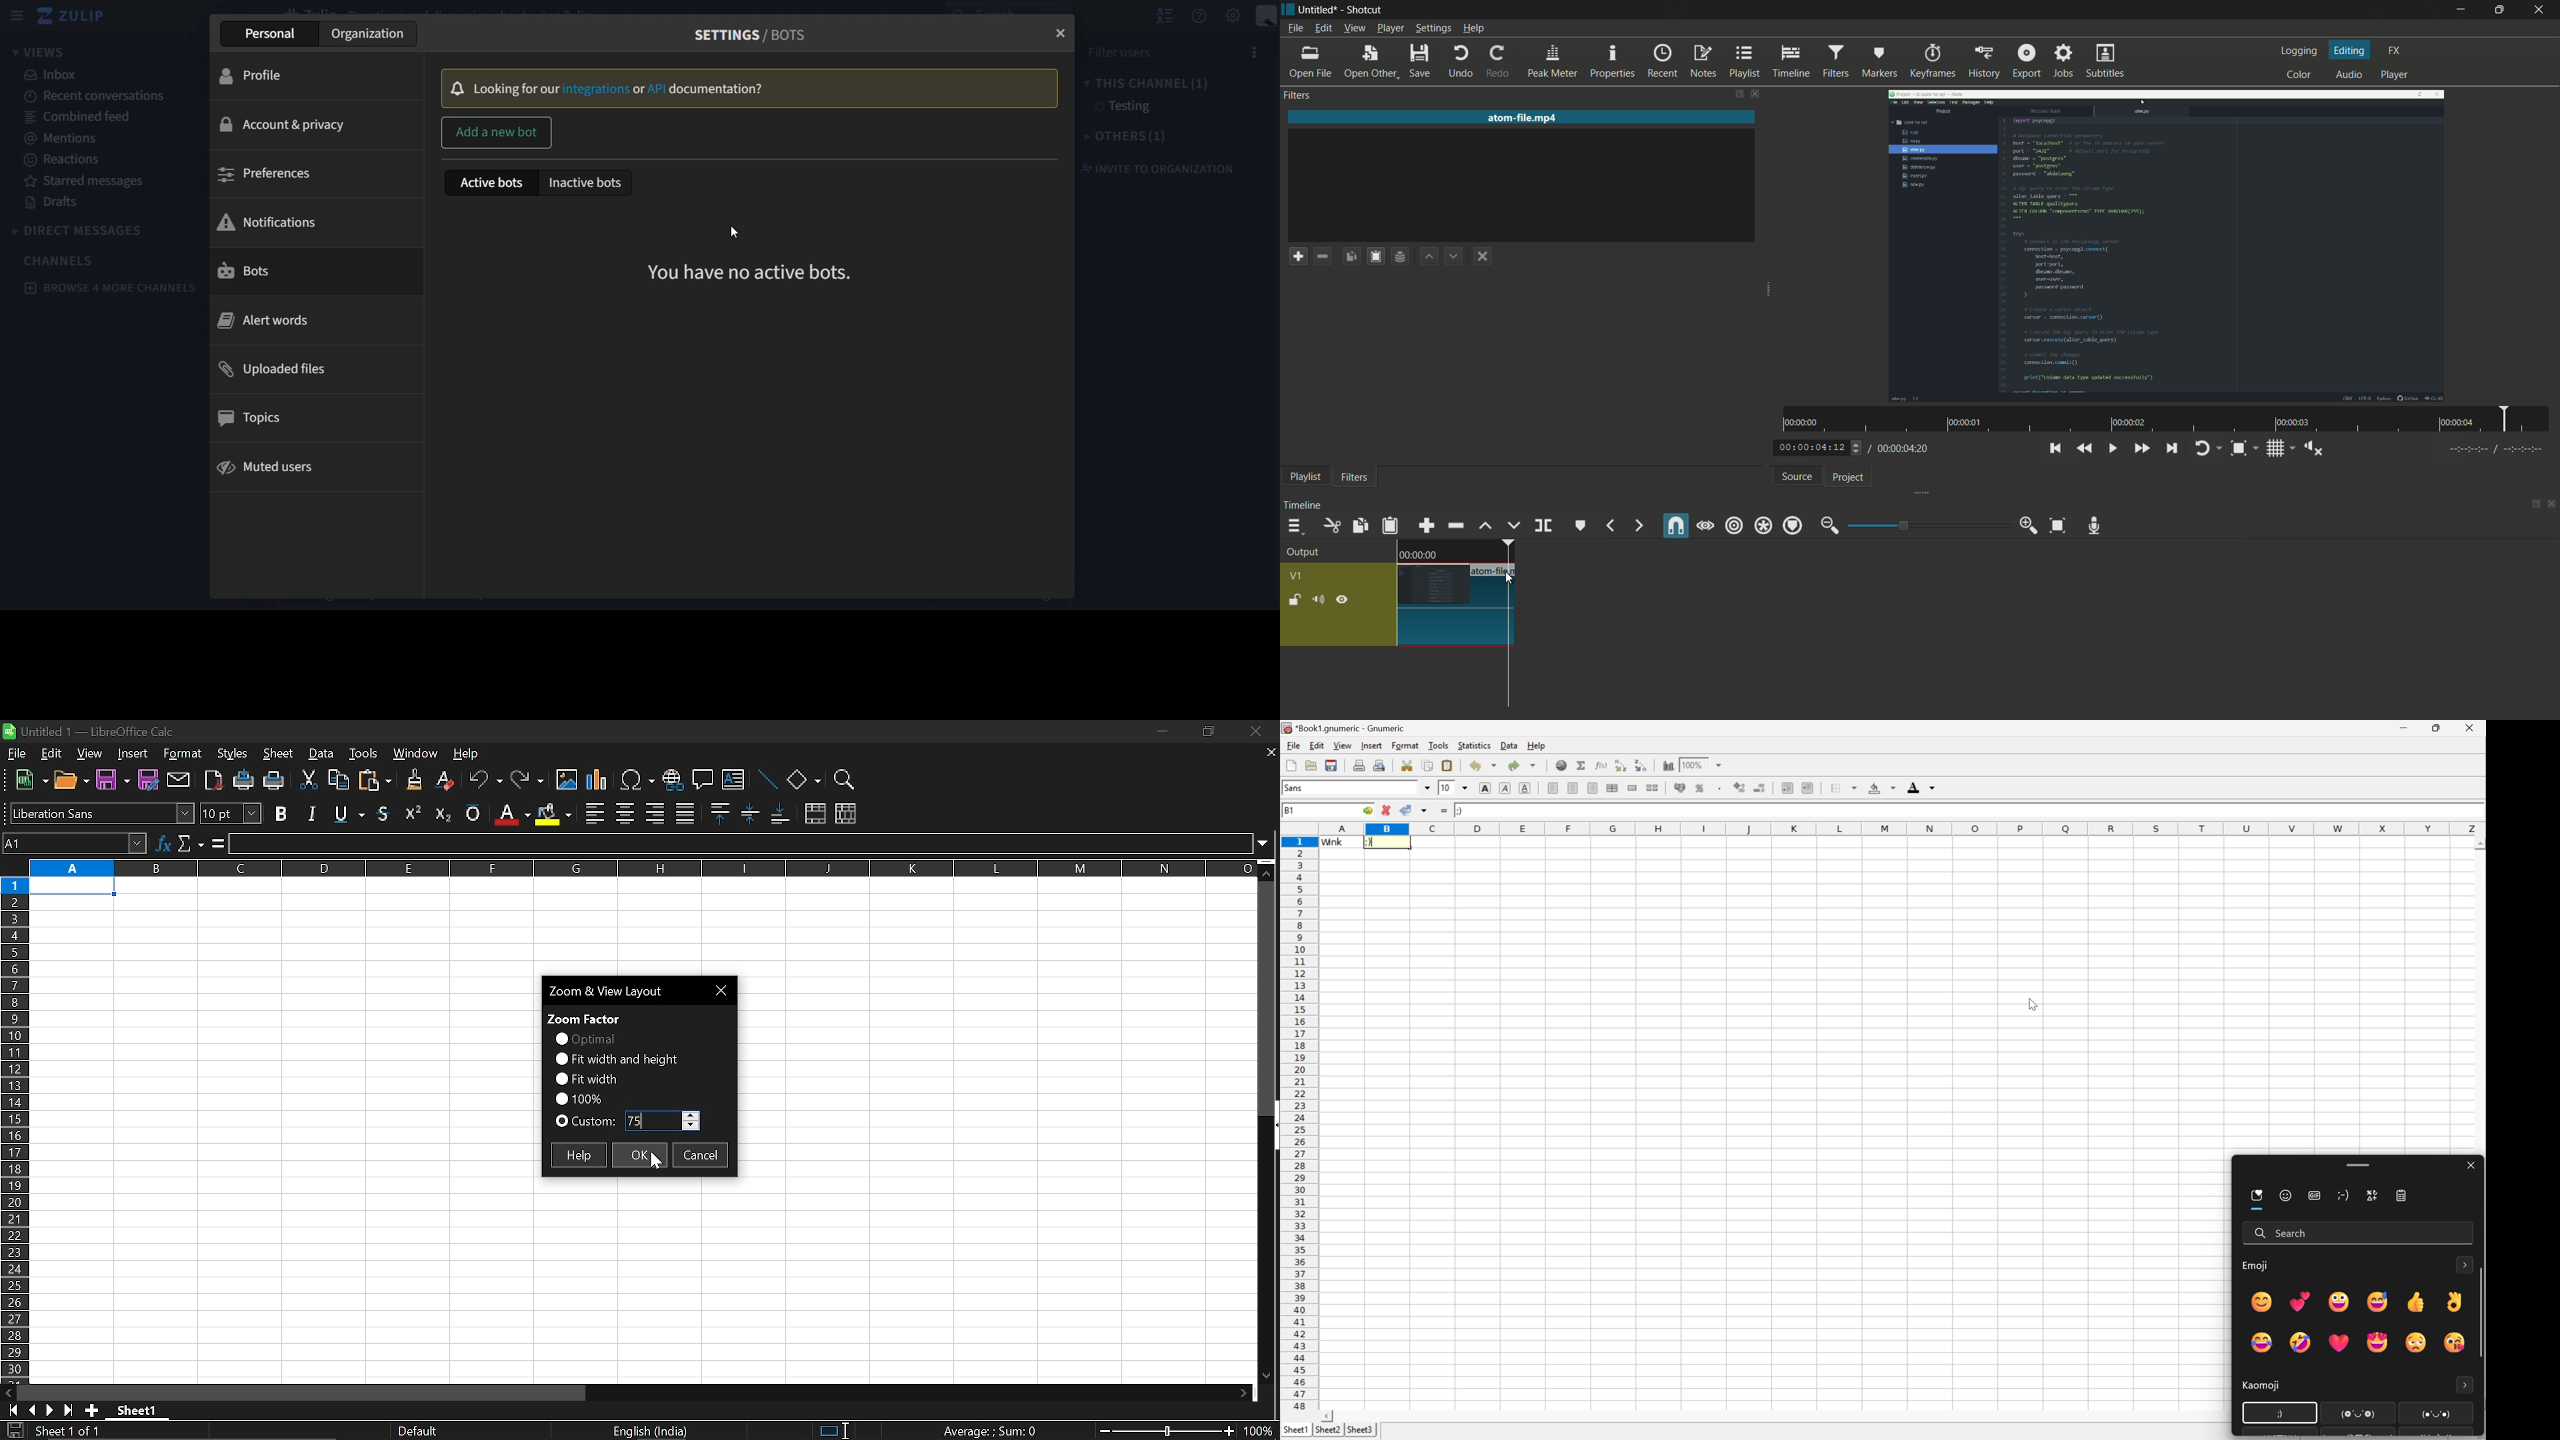 Image resolution: width=2576 pixels, height=1456 pixels. What do you see at coordinates (306, 1393) in the screenshot?
I see `horizontal scrollbar` at bounding box center [306, 1393].